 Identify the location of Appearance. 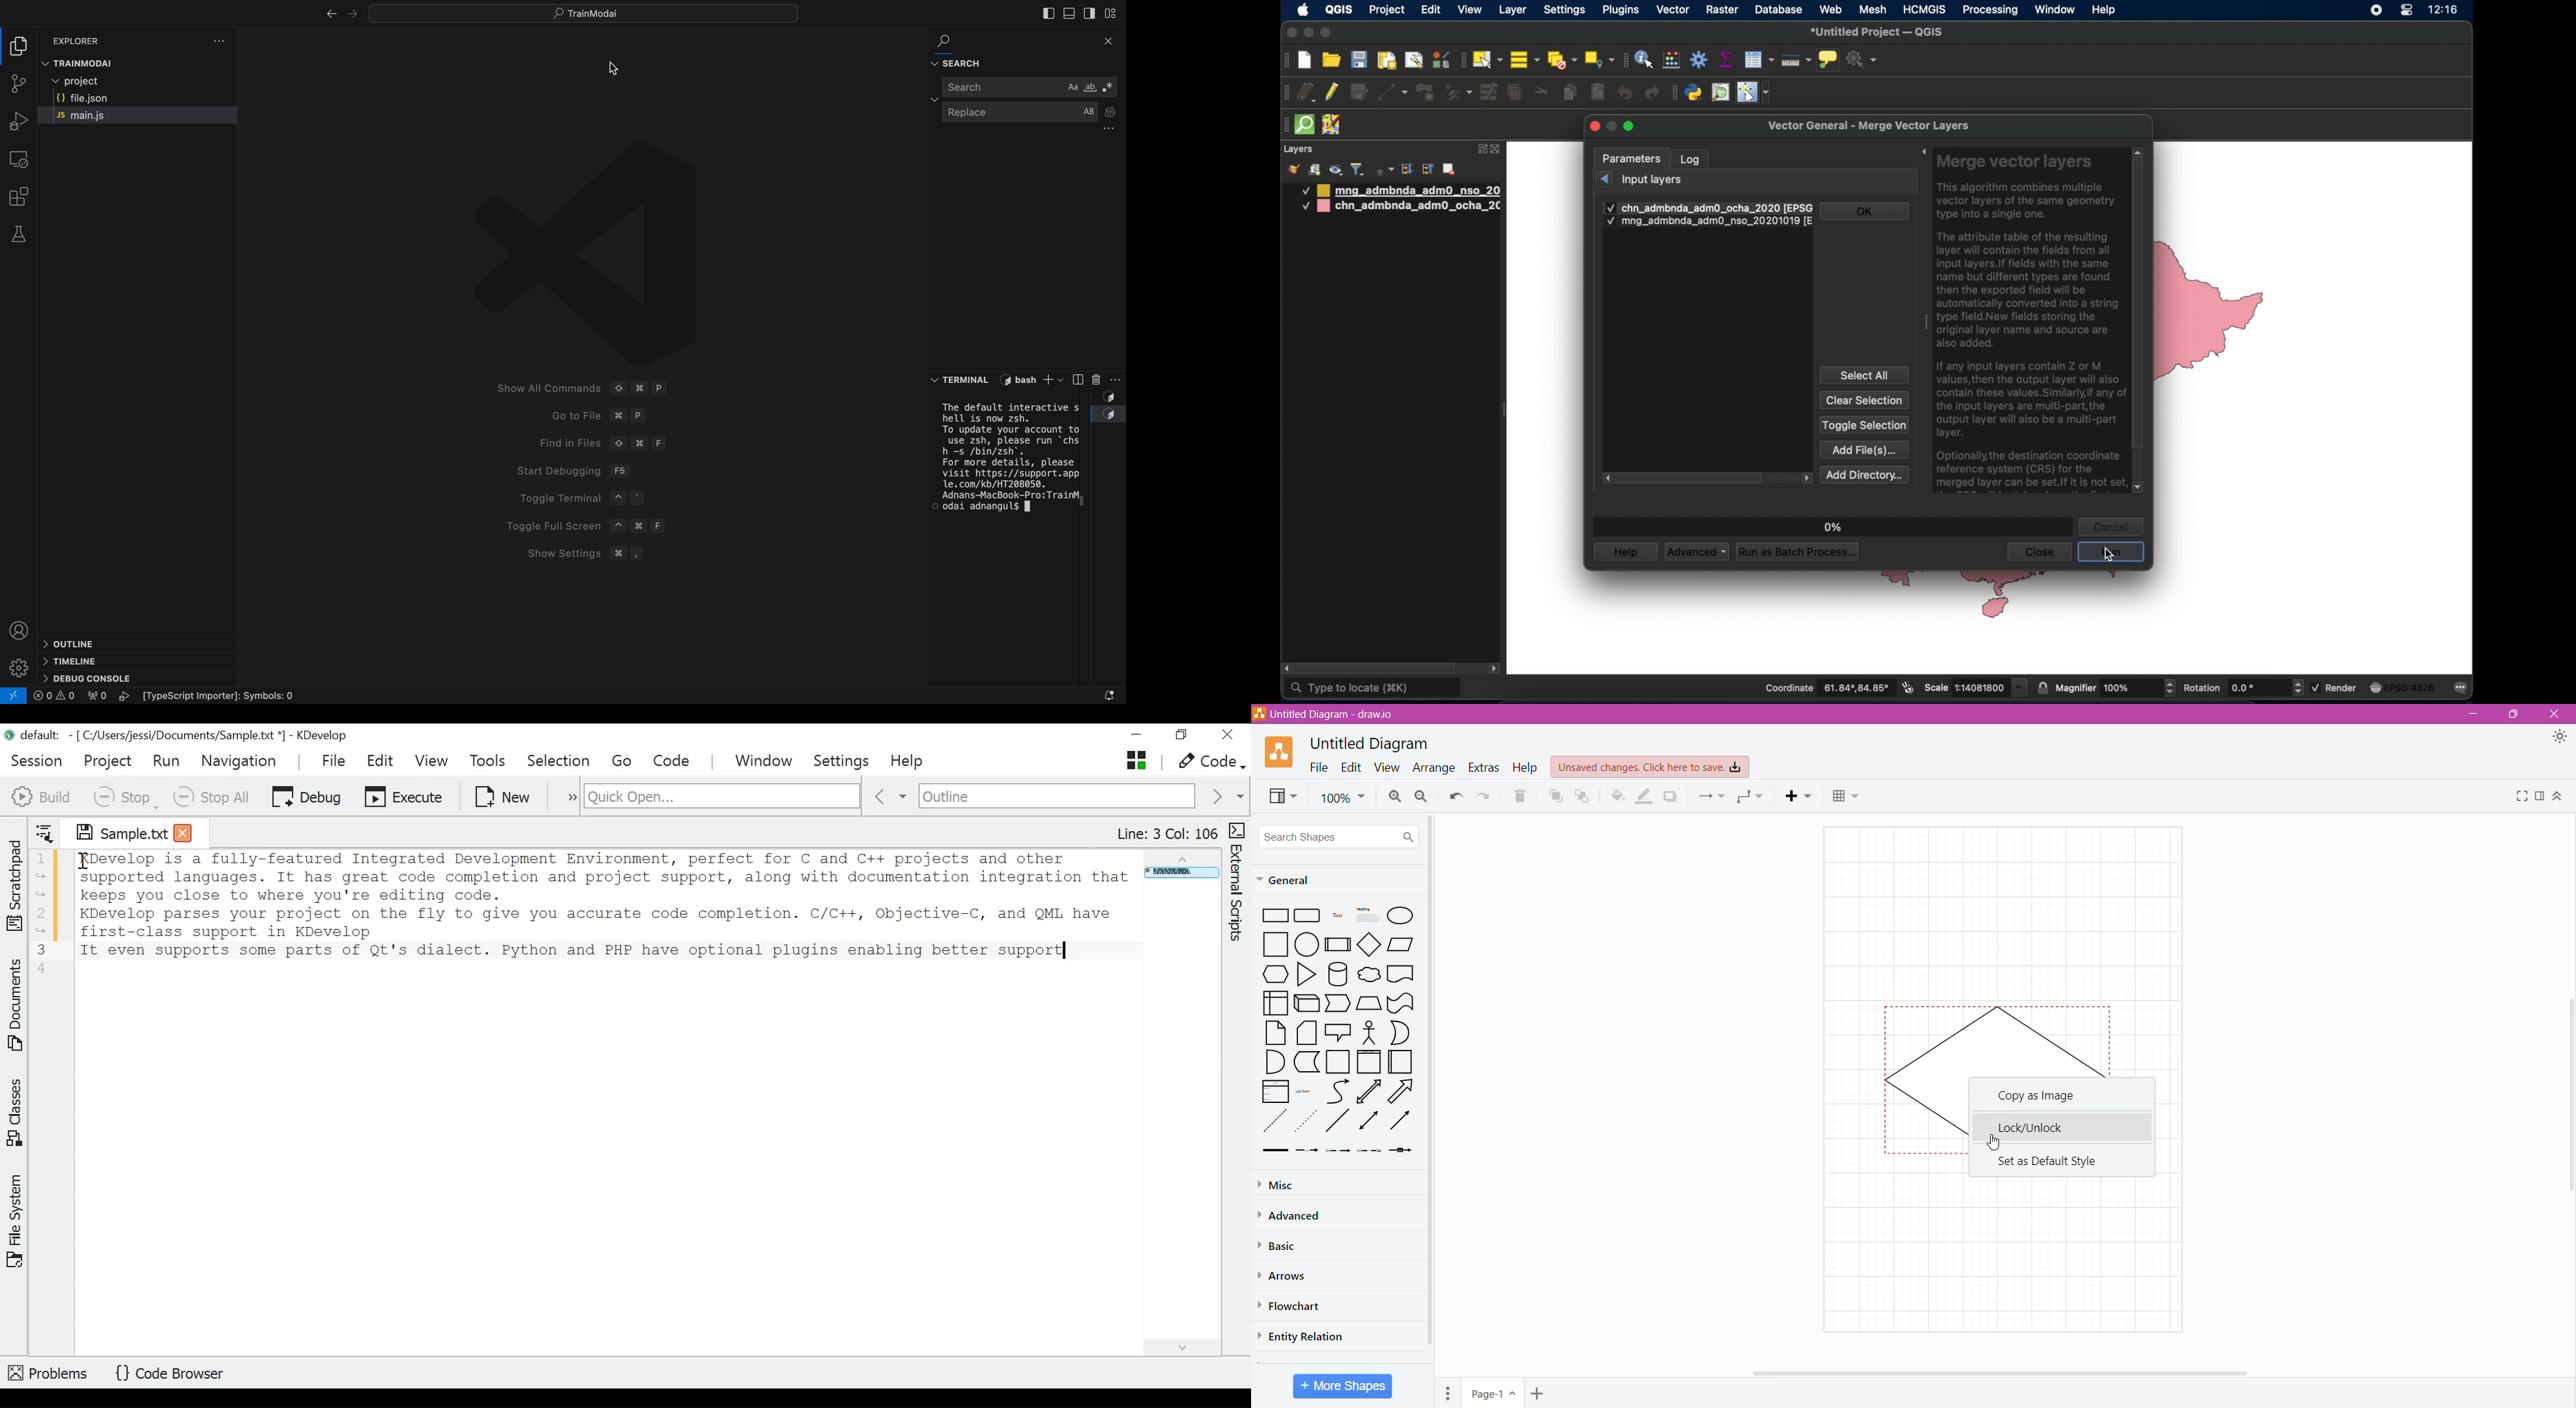
(2562, 739).